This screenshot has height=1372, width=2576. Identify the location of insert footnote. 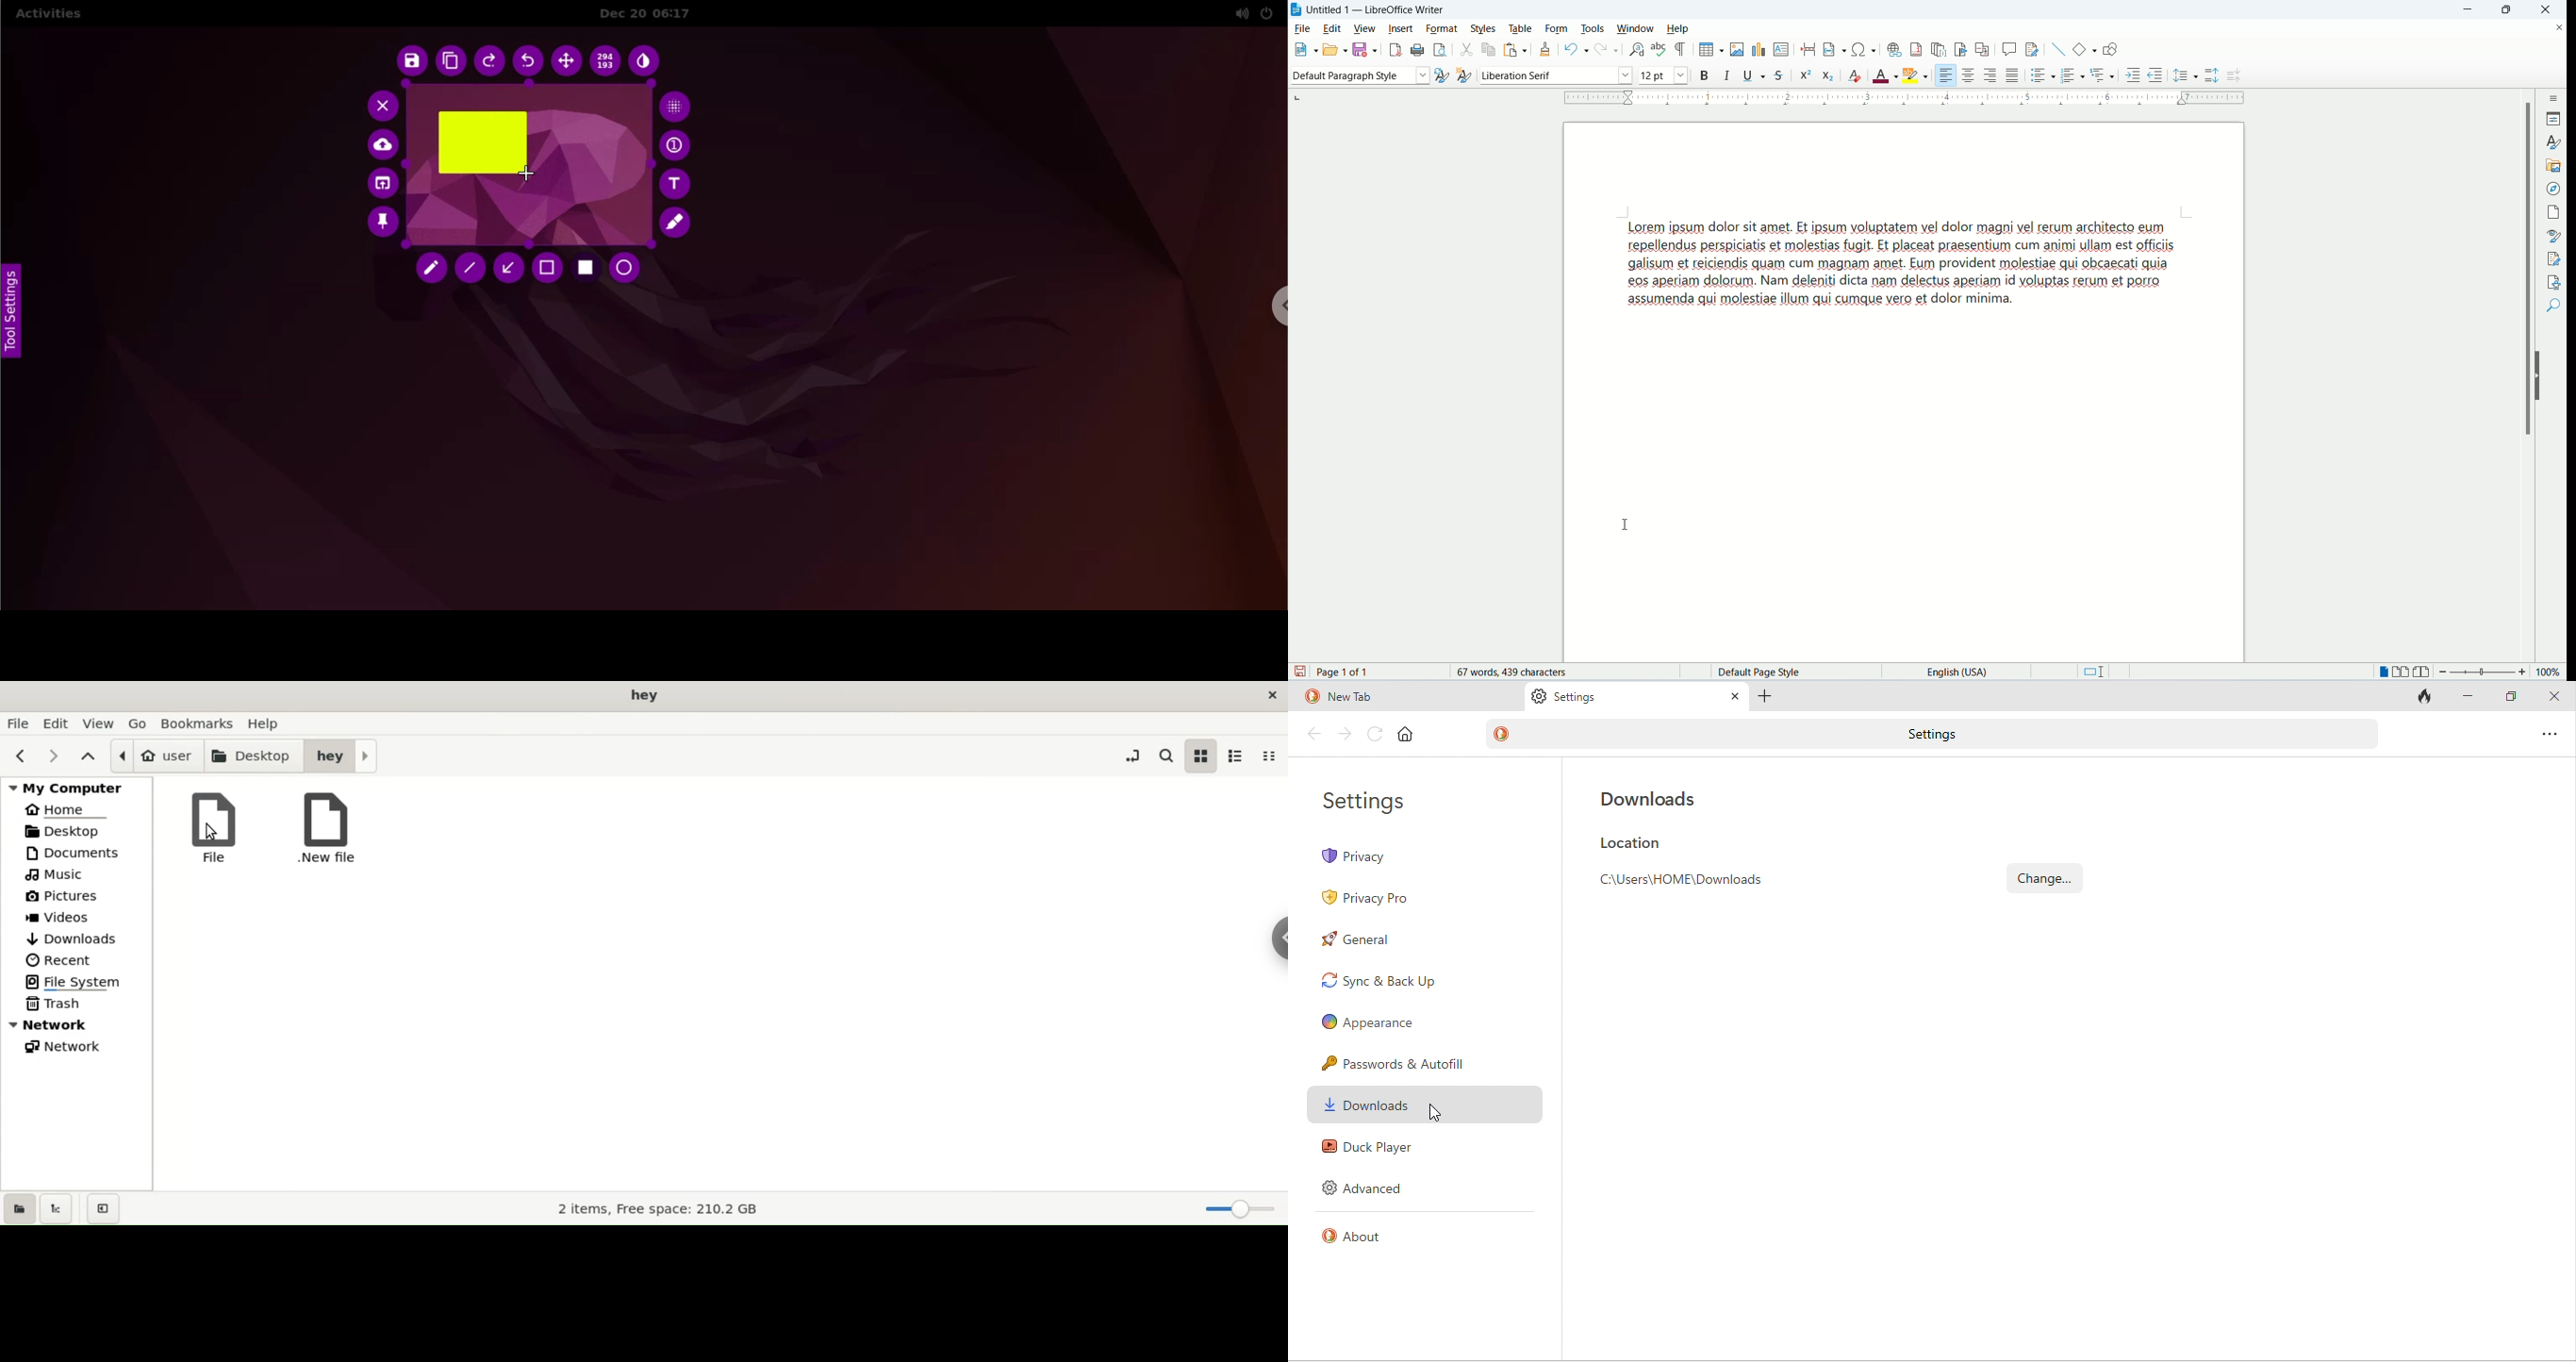
(1917, 52).